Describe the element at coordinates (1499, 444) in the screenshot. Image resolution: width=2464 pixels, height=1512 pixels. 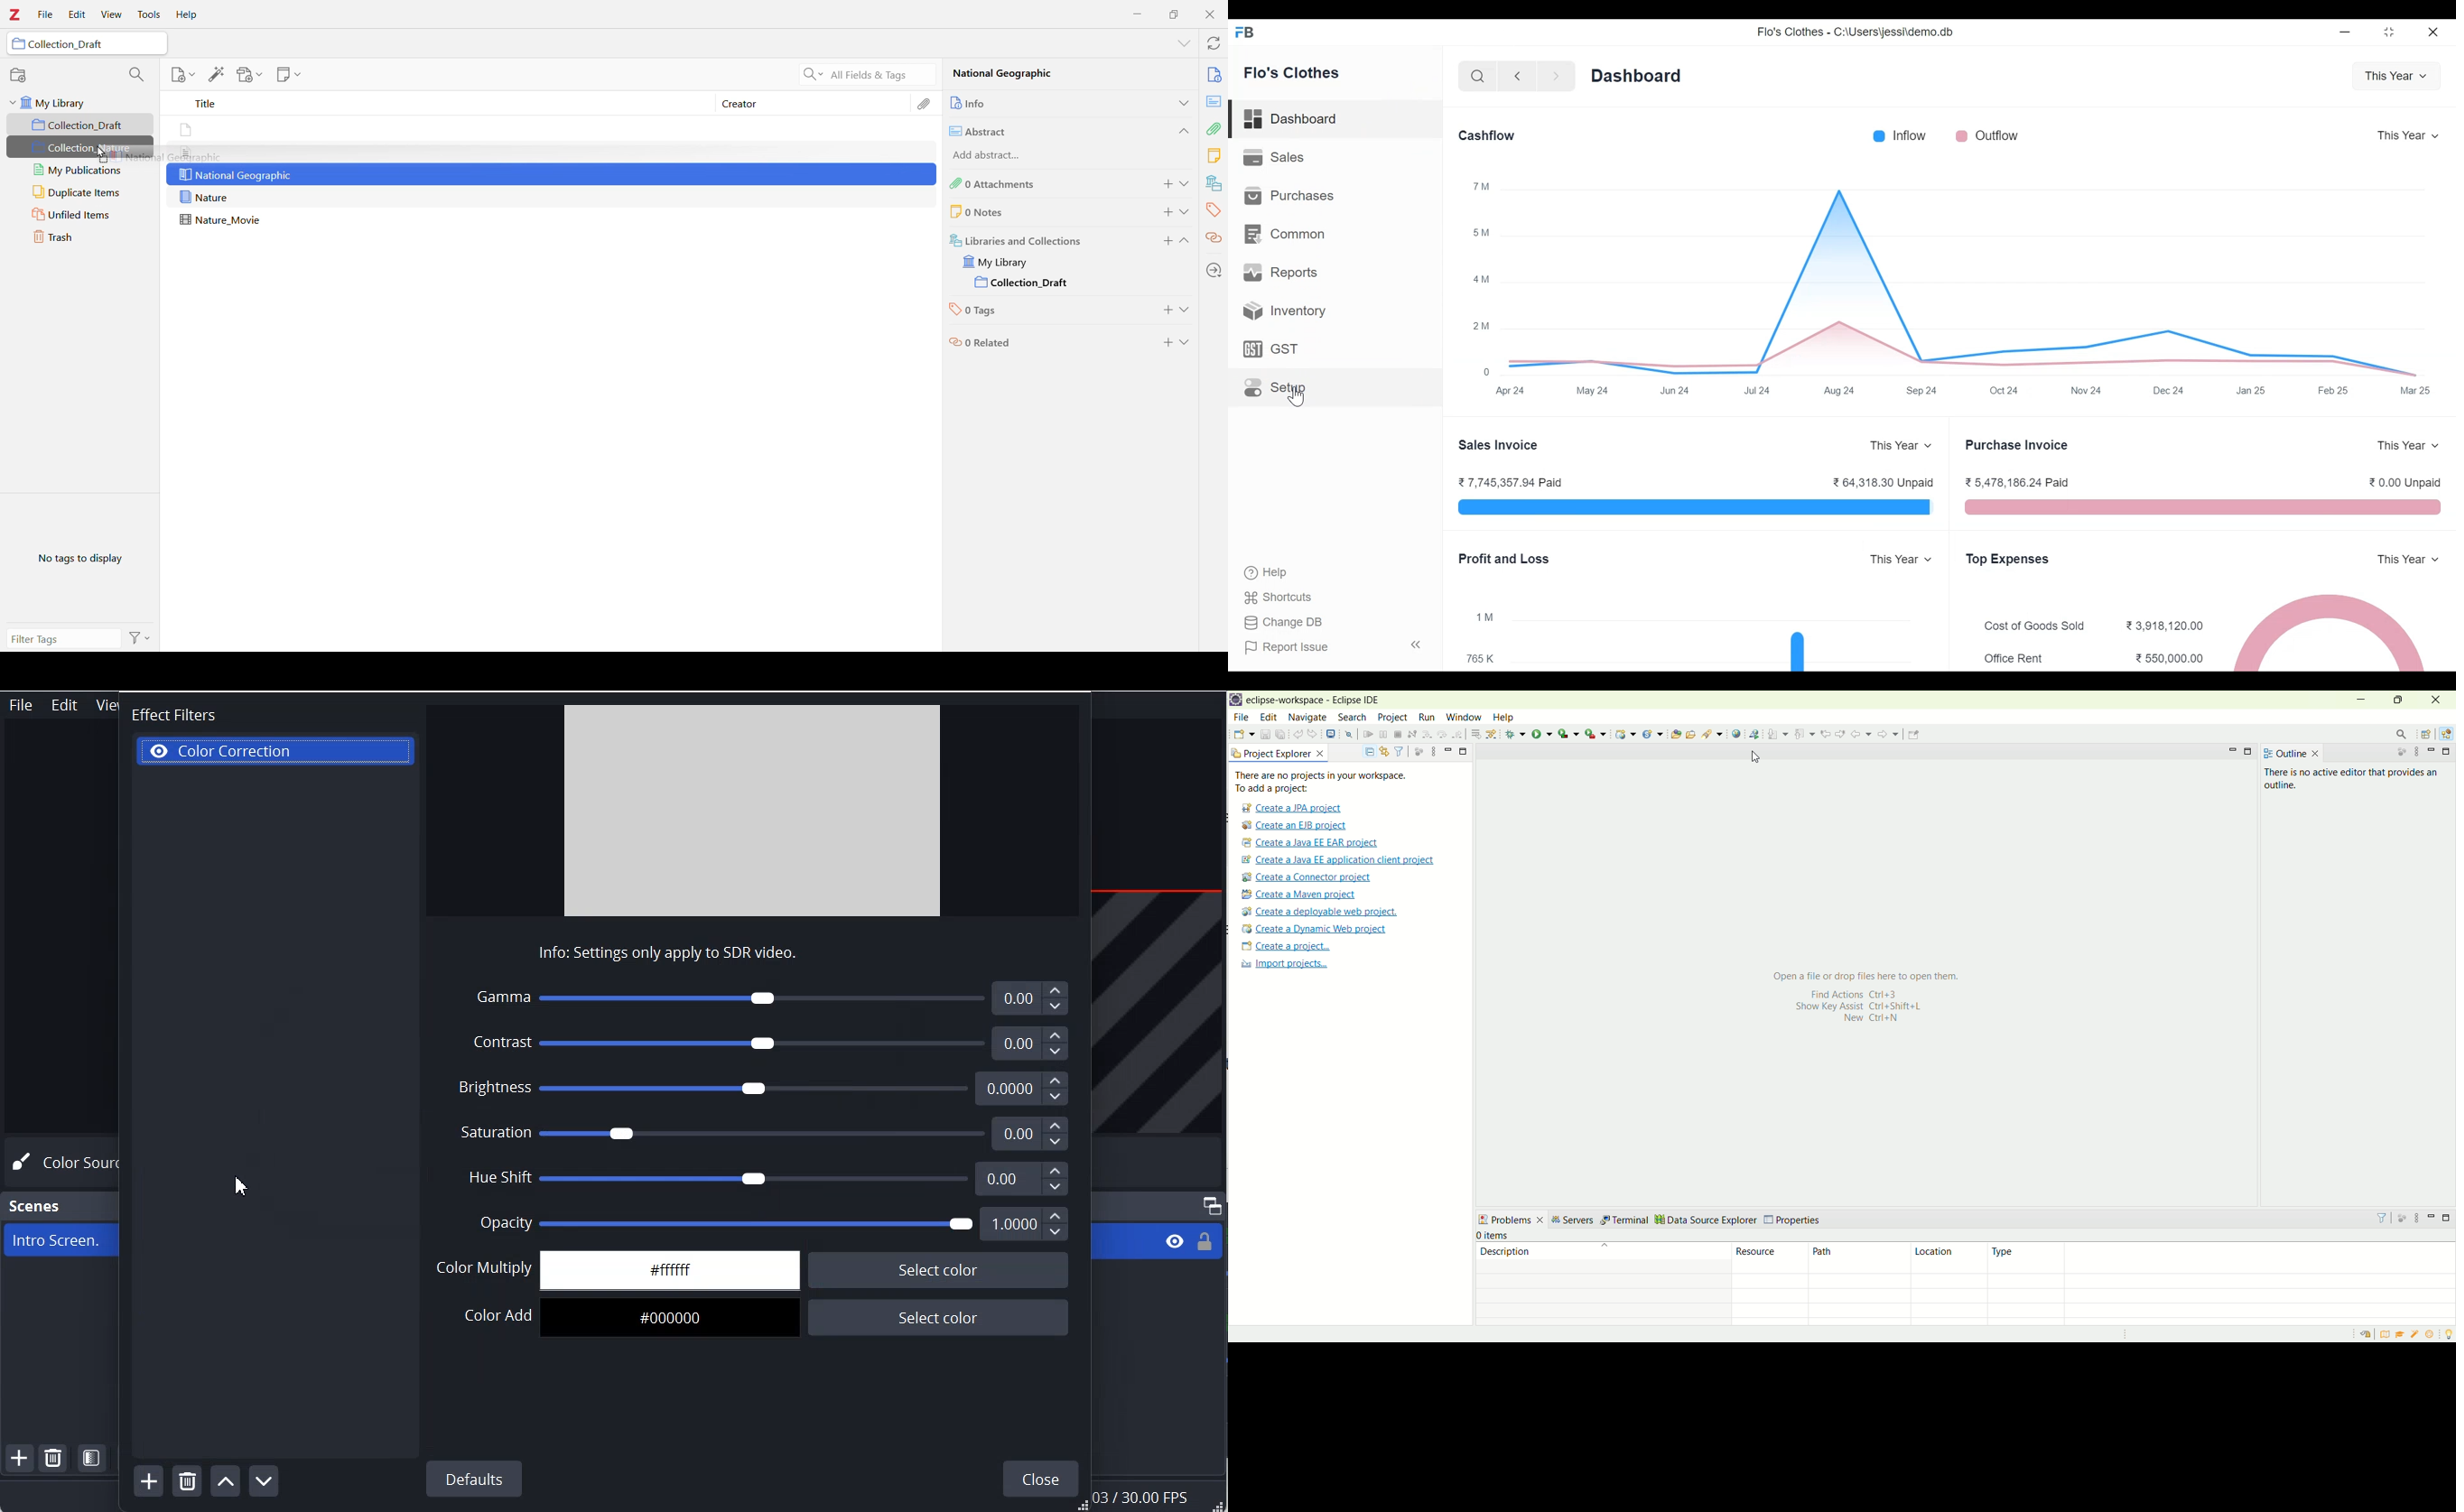
I see `Sales Invoice` at that location.